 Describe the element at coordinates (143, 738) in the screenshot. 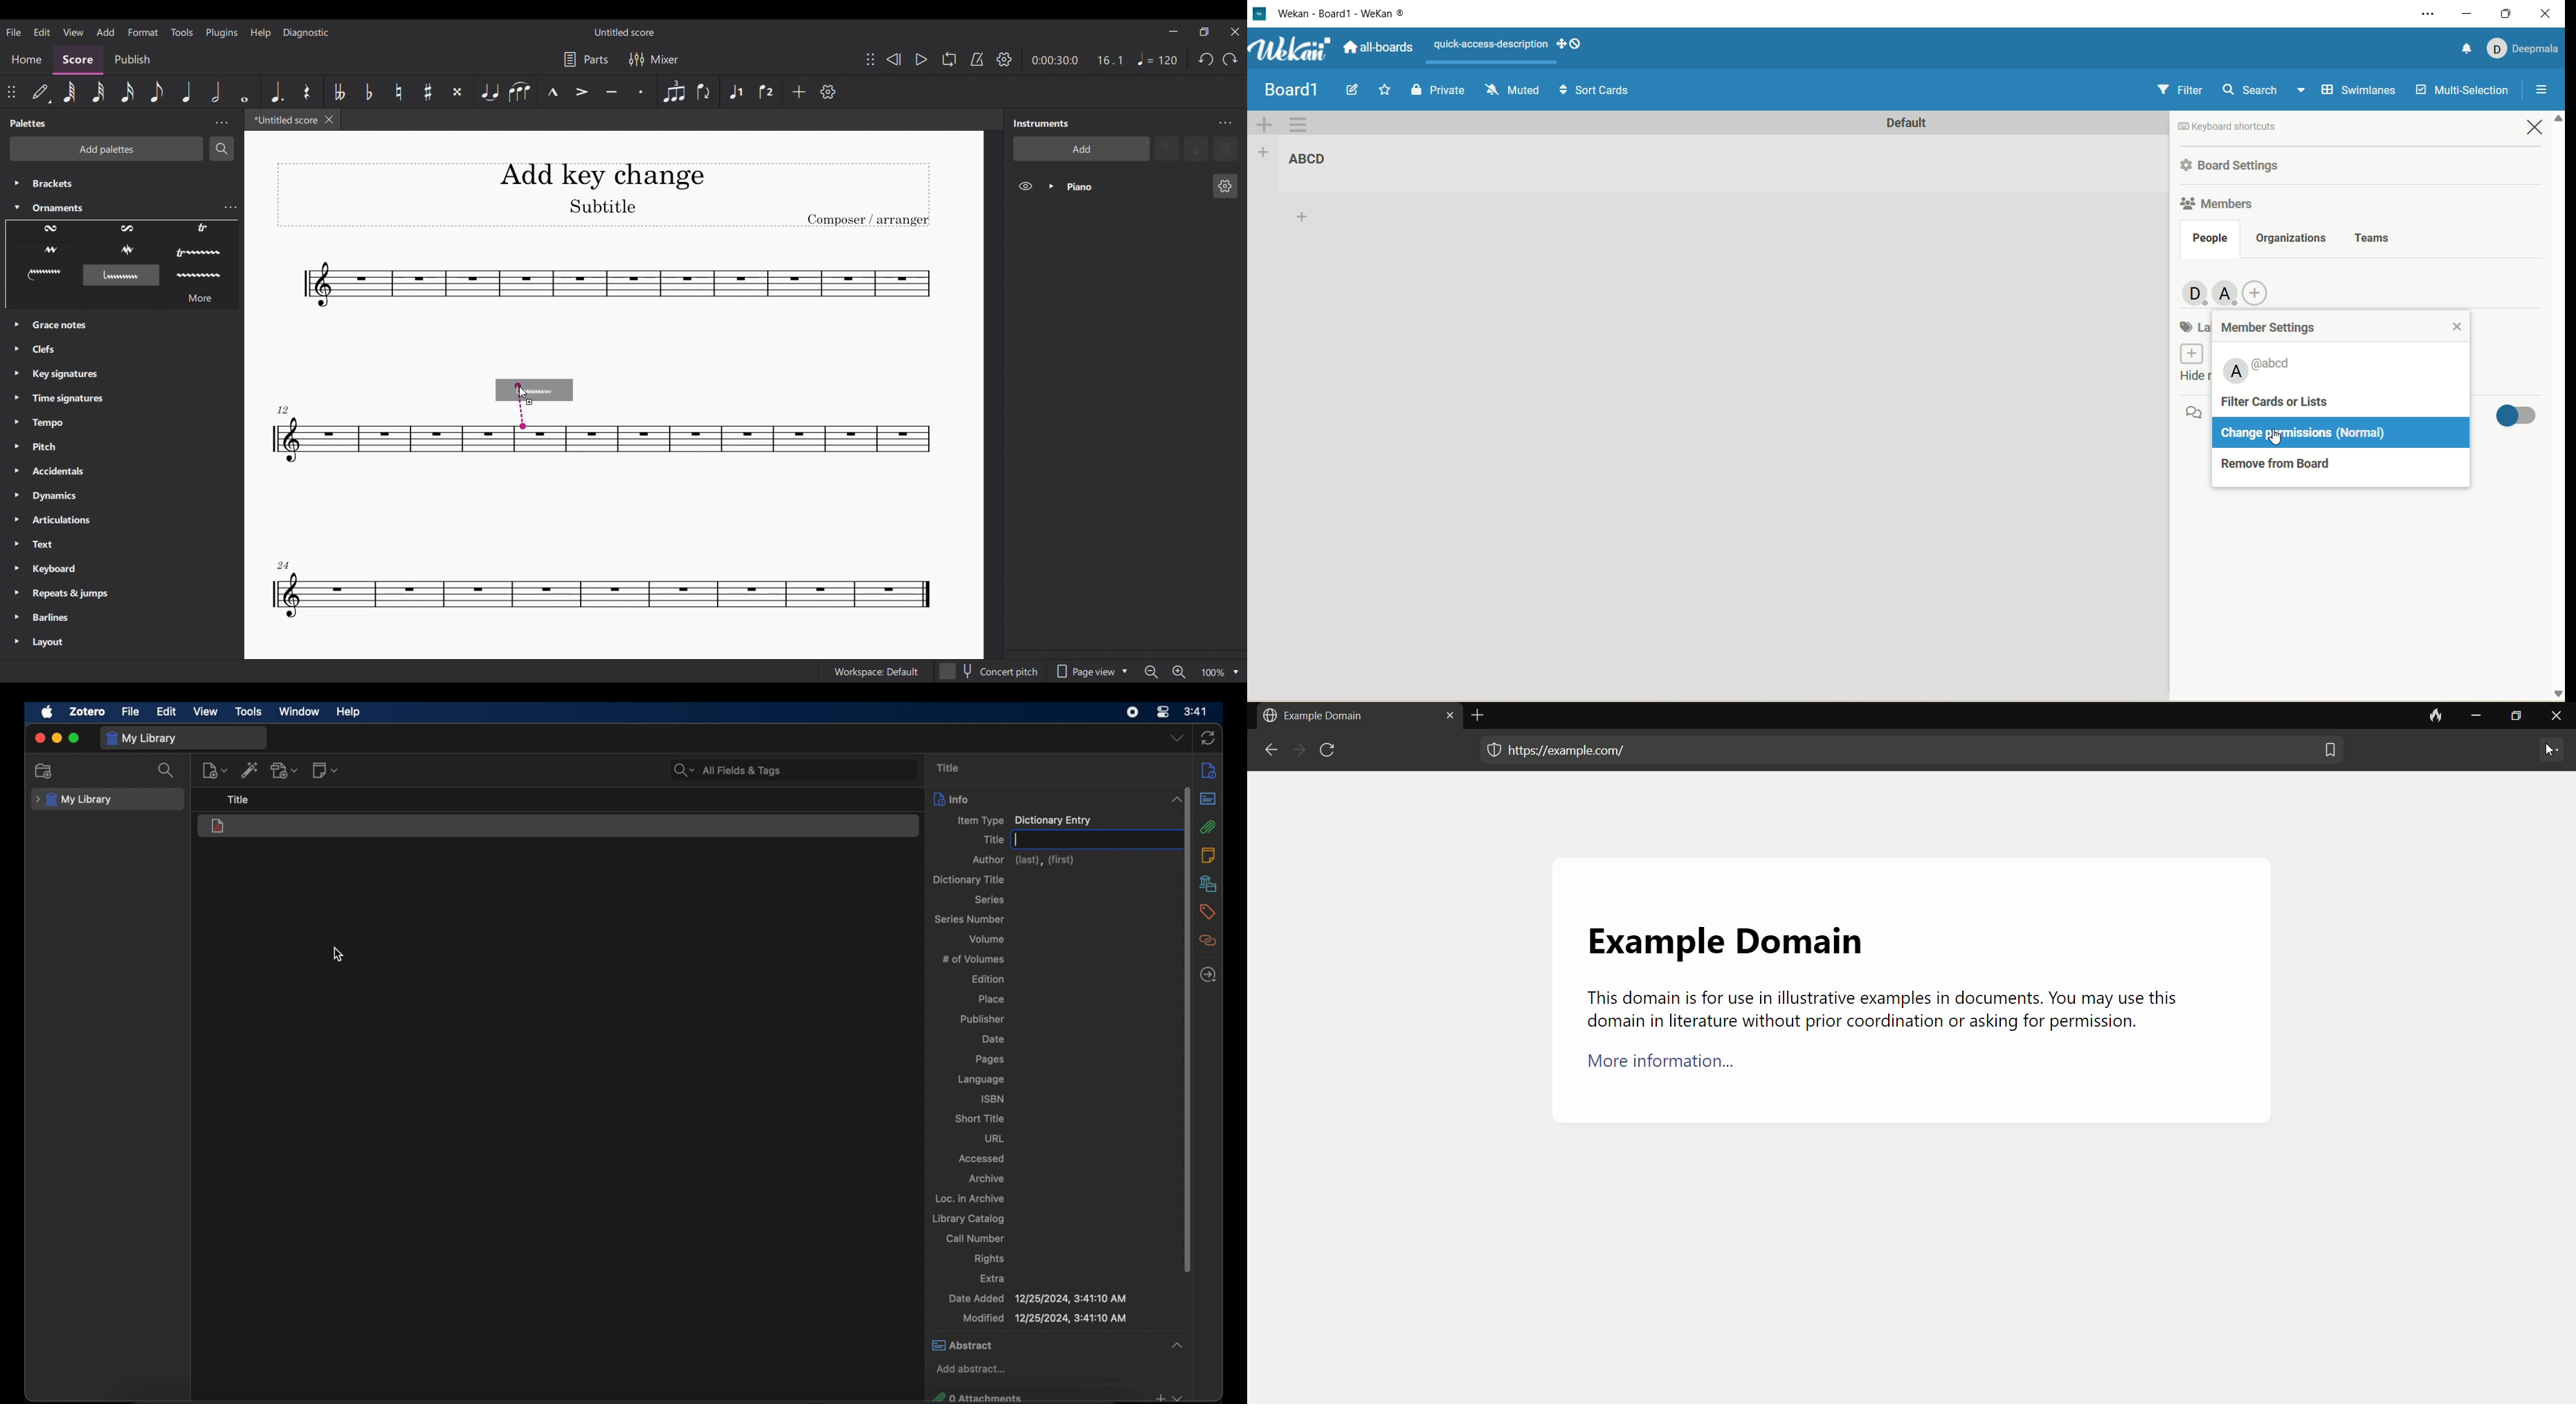

I see `my library` at that location.